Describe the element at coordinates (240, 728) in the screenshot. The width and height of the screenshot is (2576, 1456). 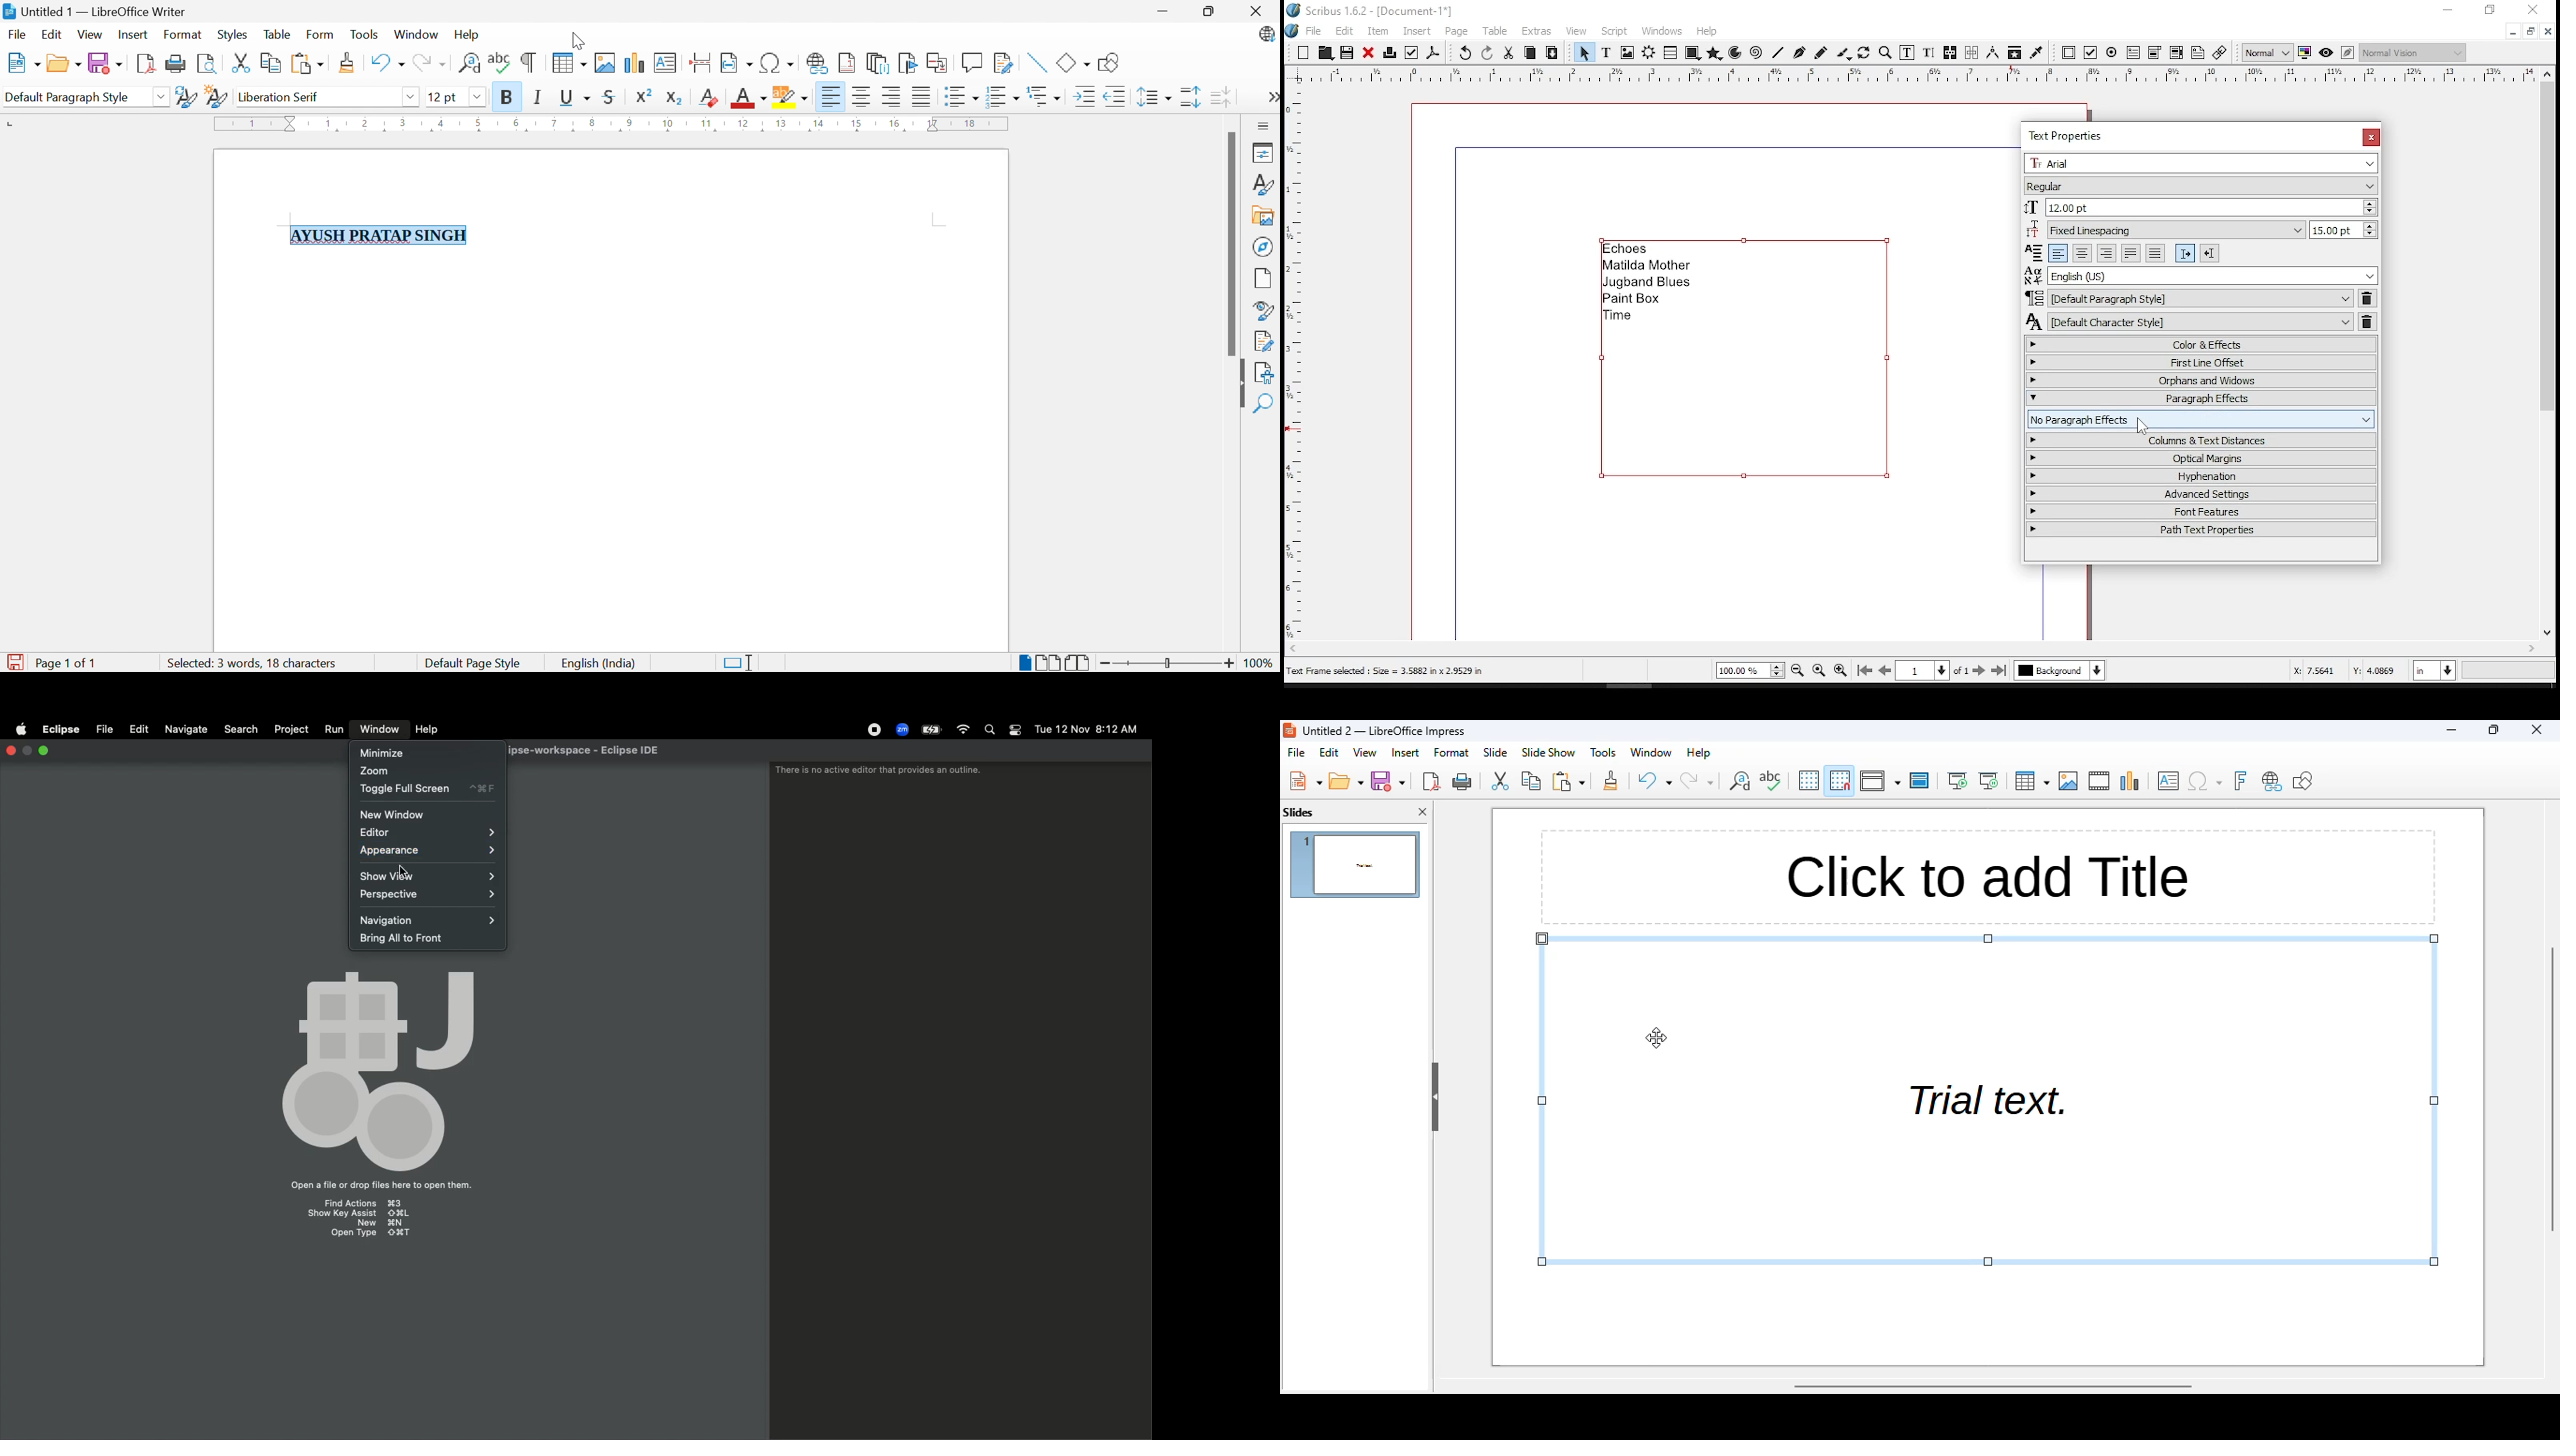
I see `Search` at that location.